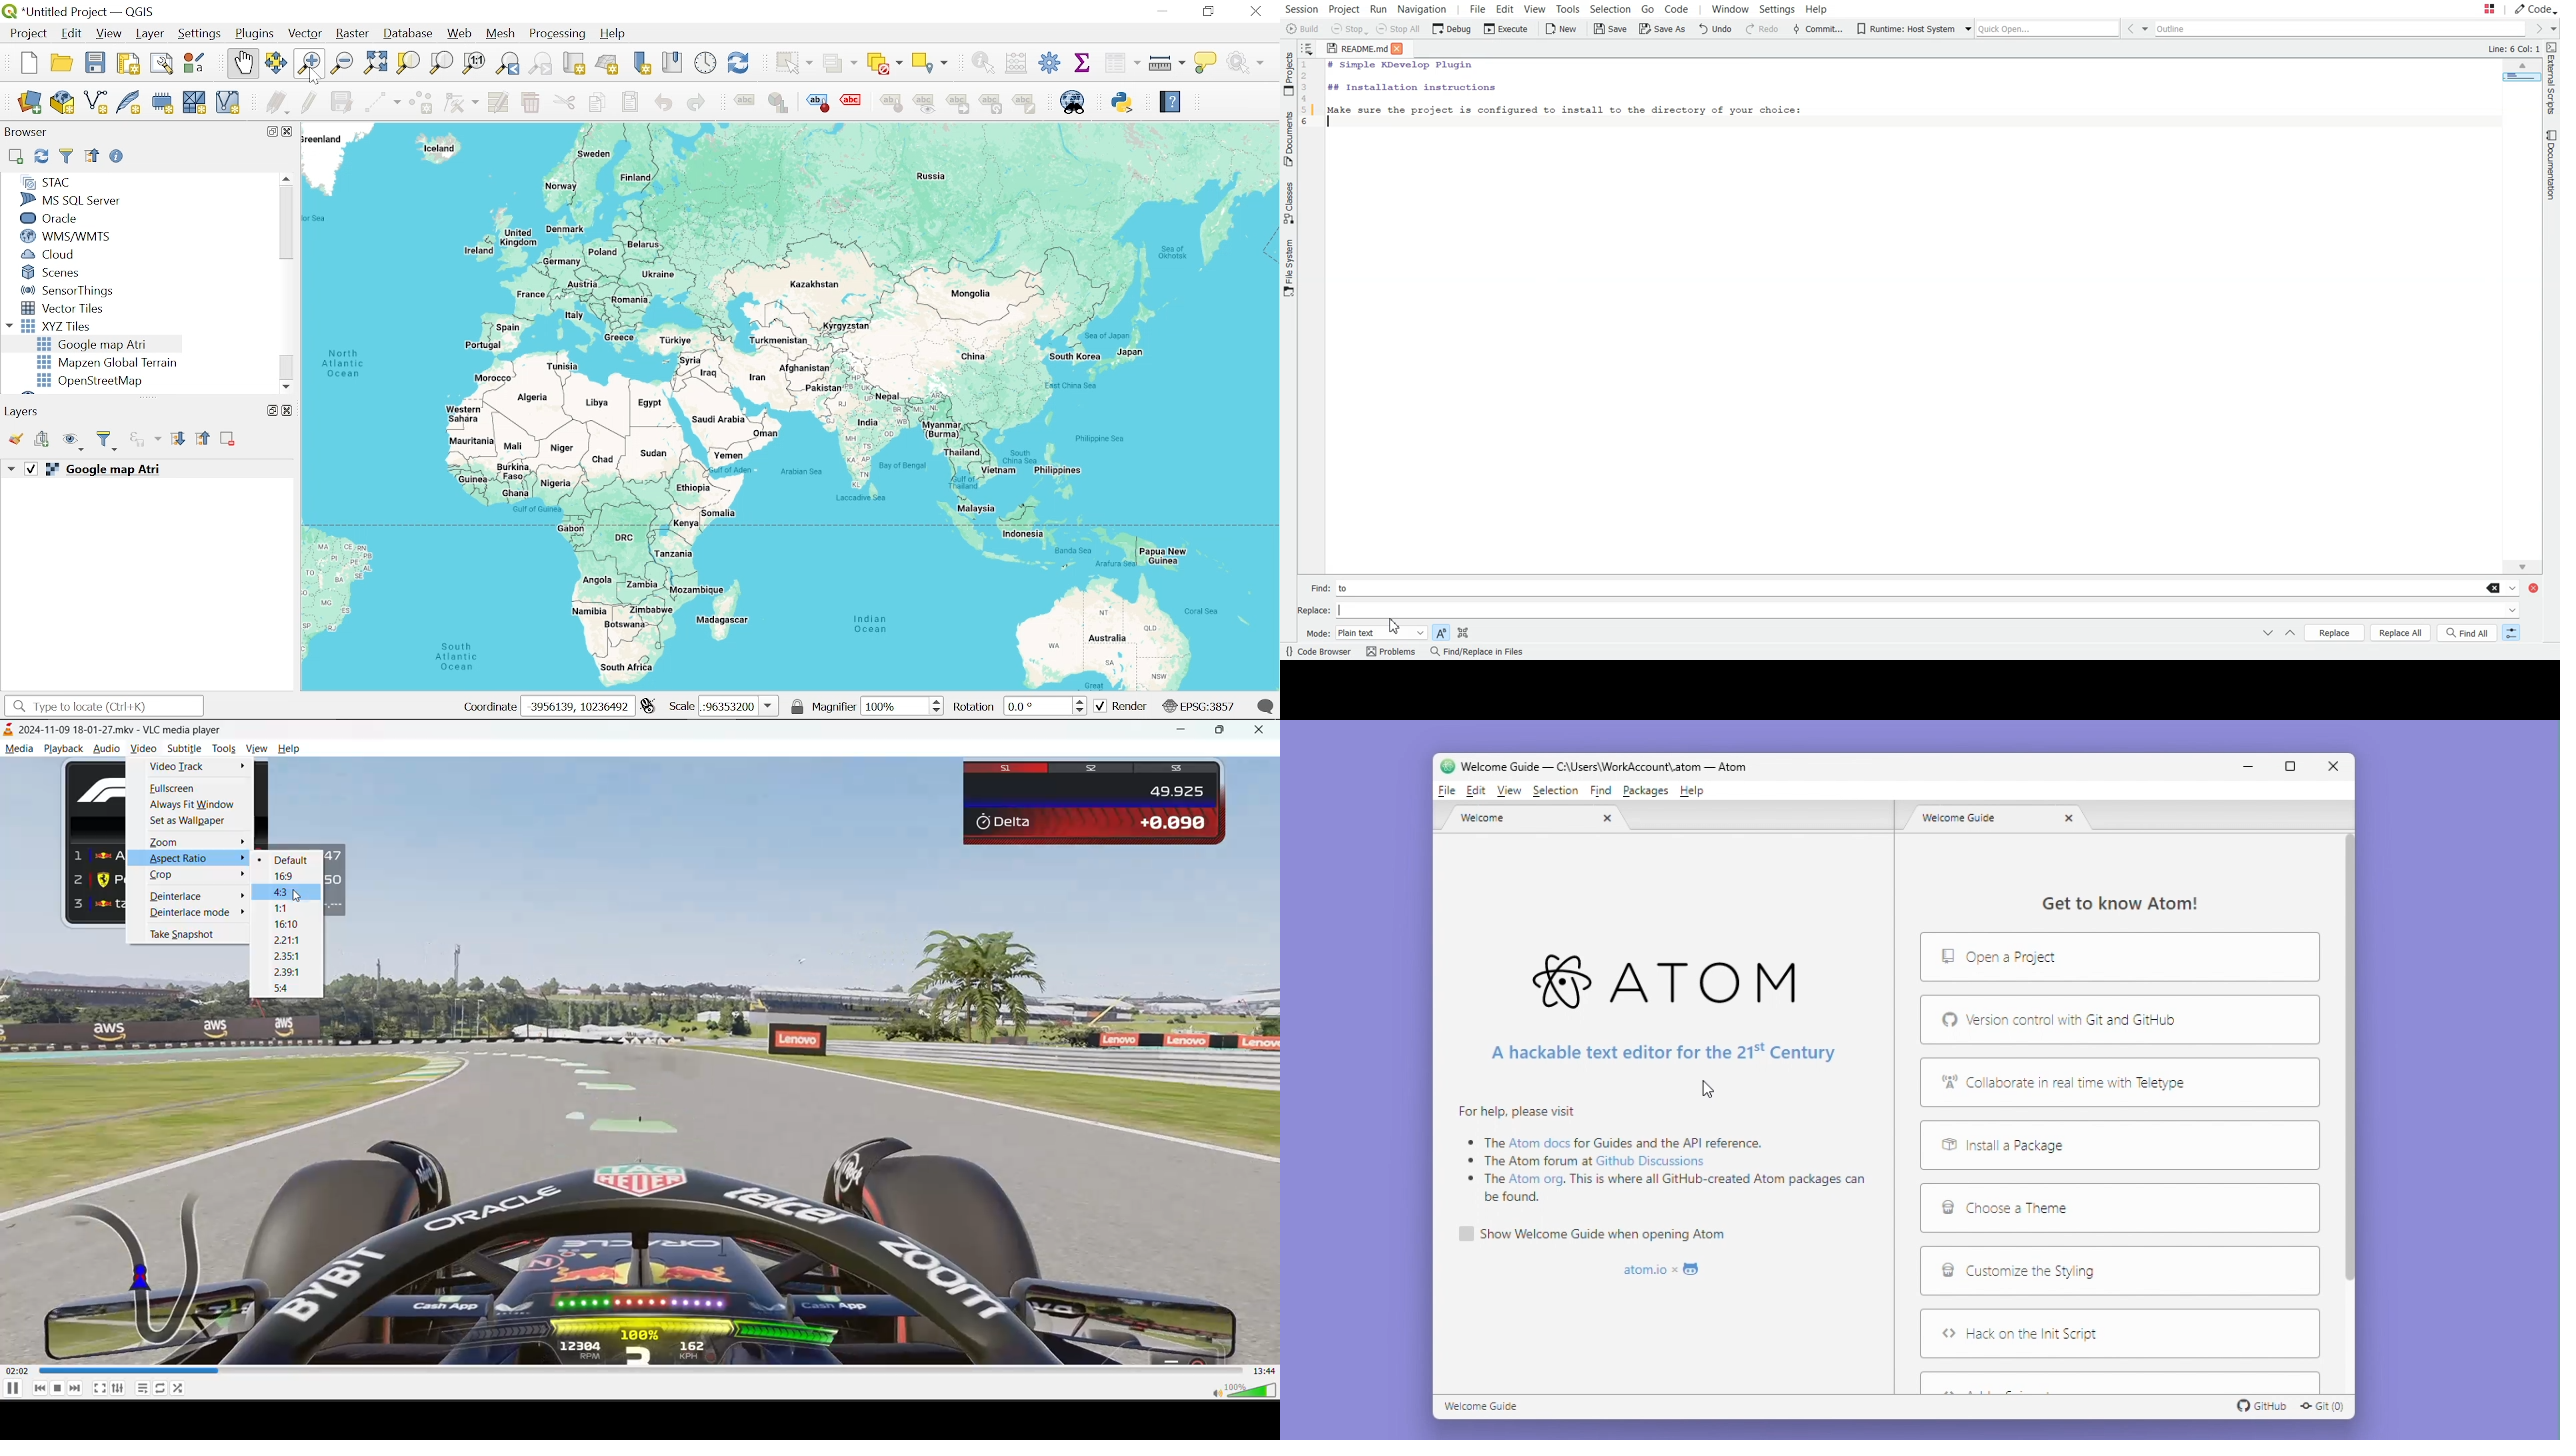  What do you see at coordinates (1607, 1234) in the screenshot?
I see `‘Show Welcome Guide when opening Atom` at bounding box center [1607, 1234].